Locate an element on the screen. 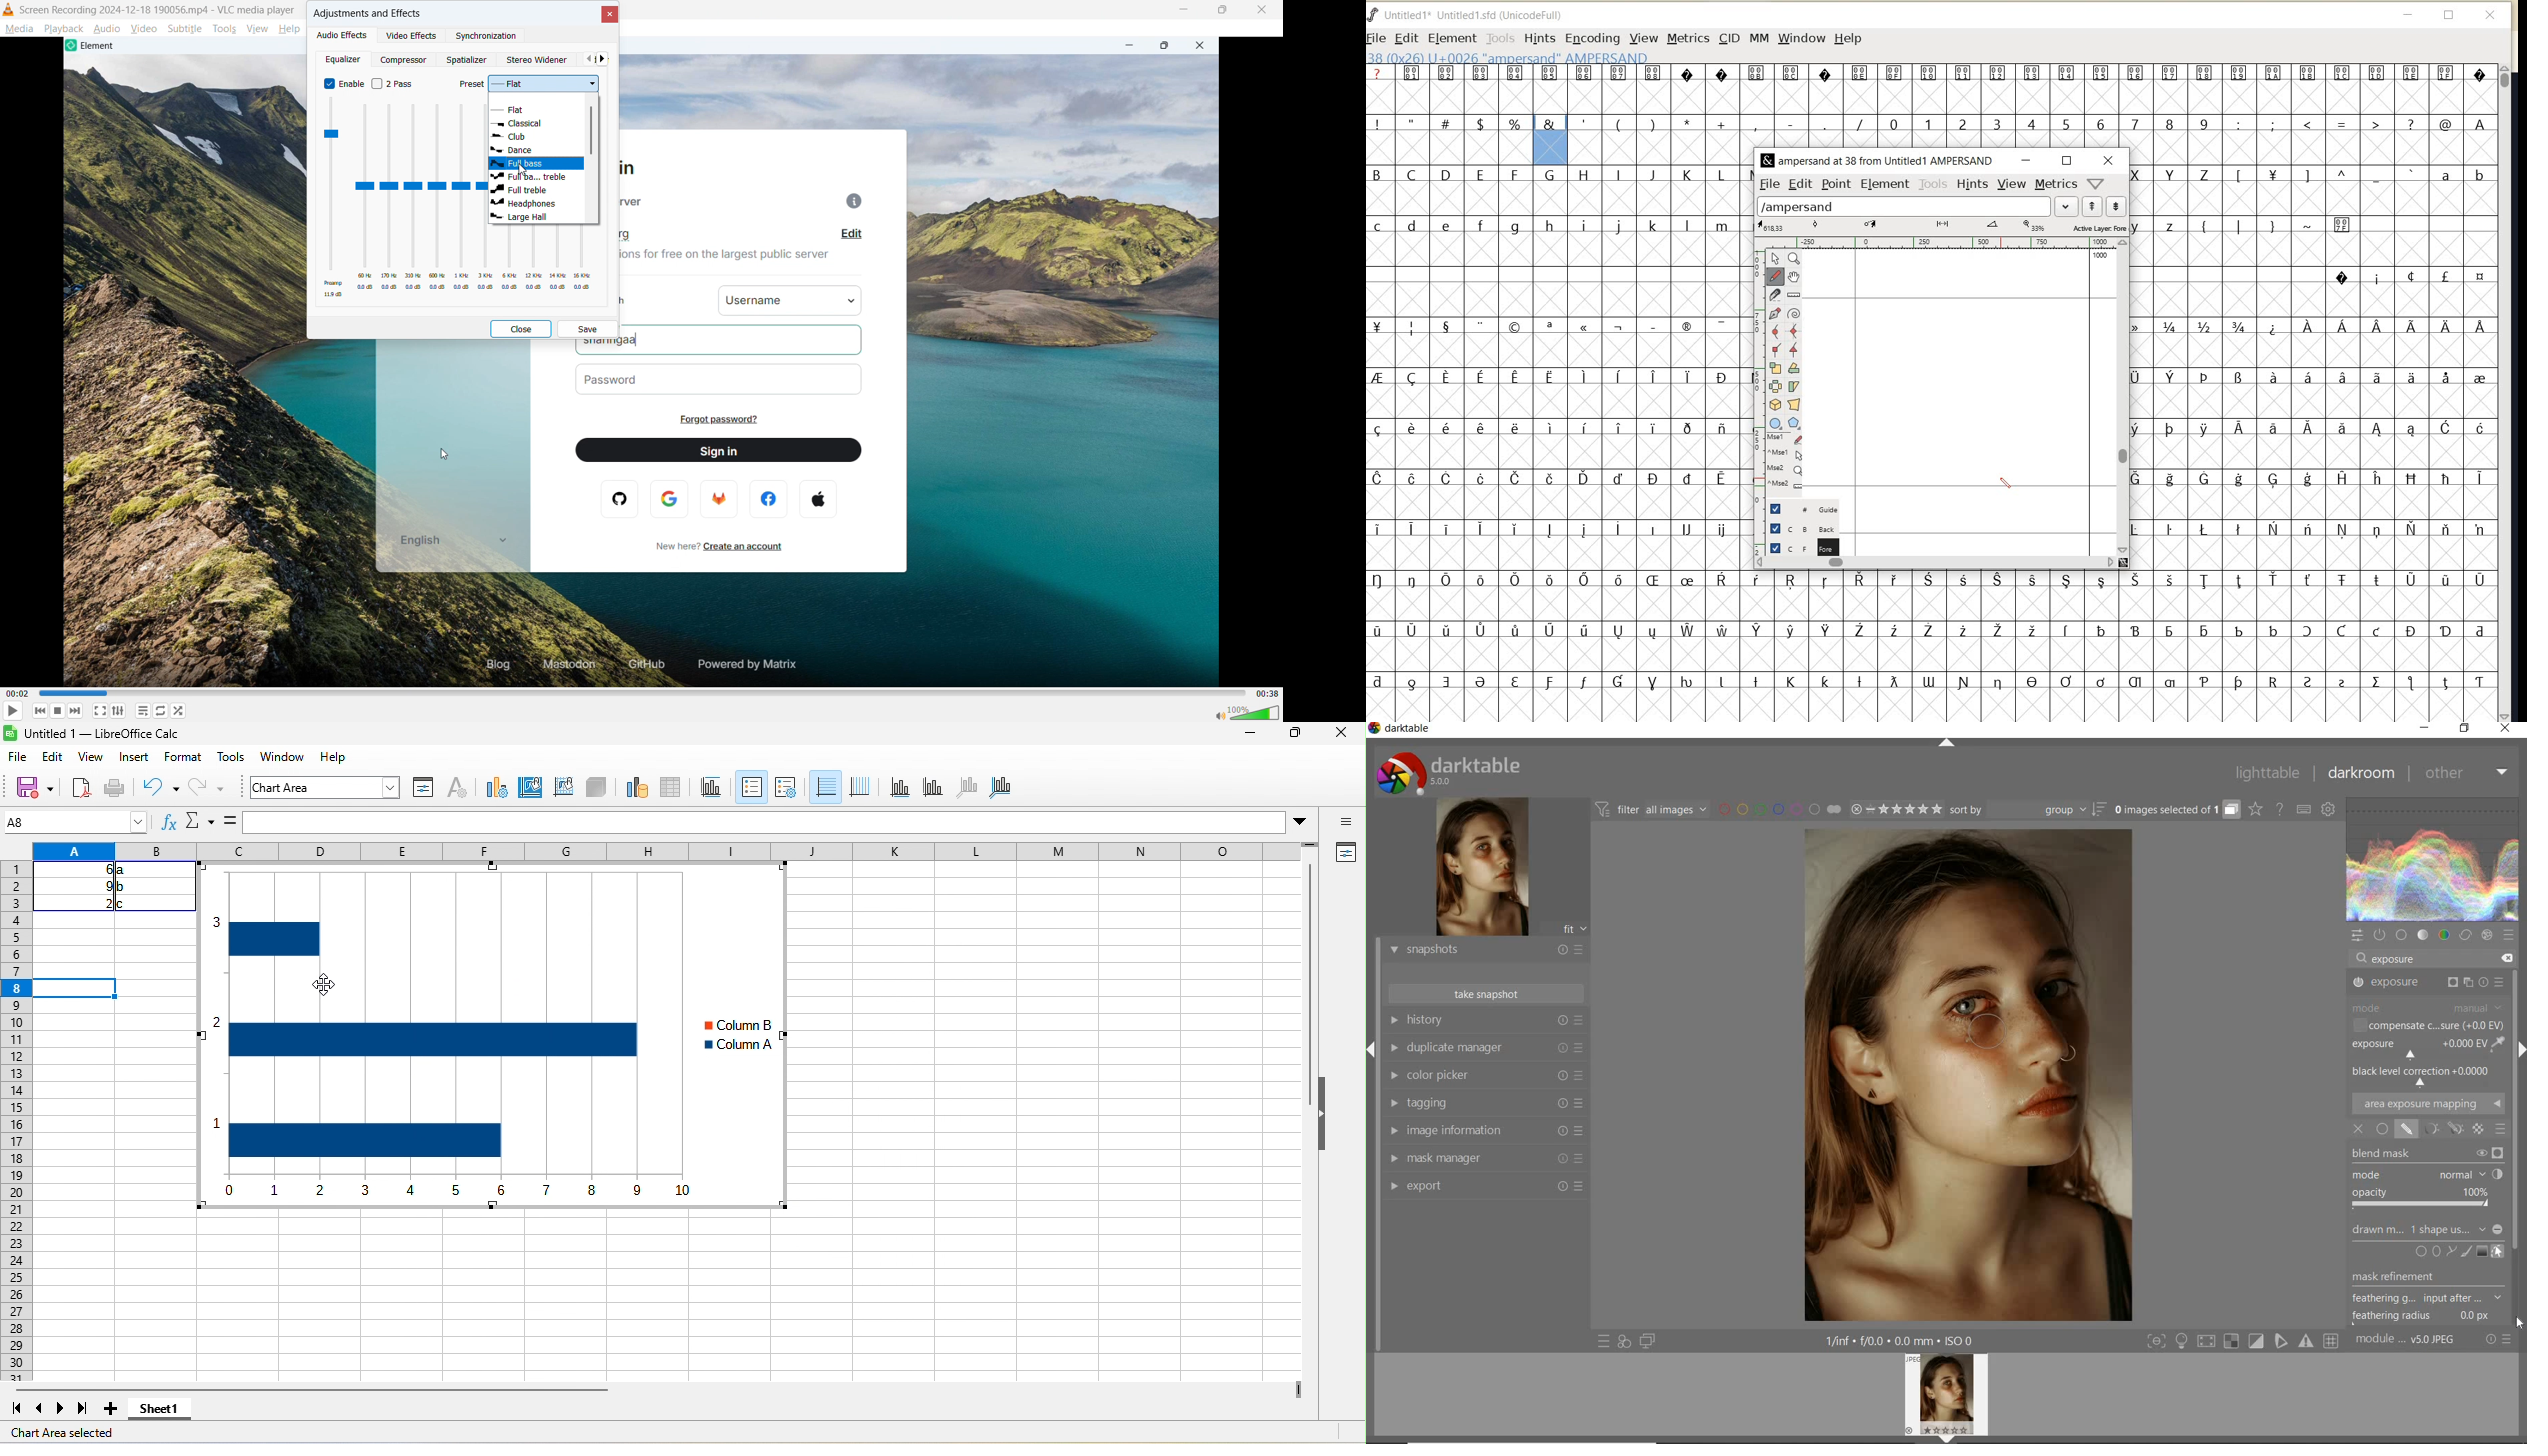  time bar is located at coordinates (640, 692).